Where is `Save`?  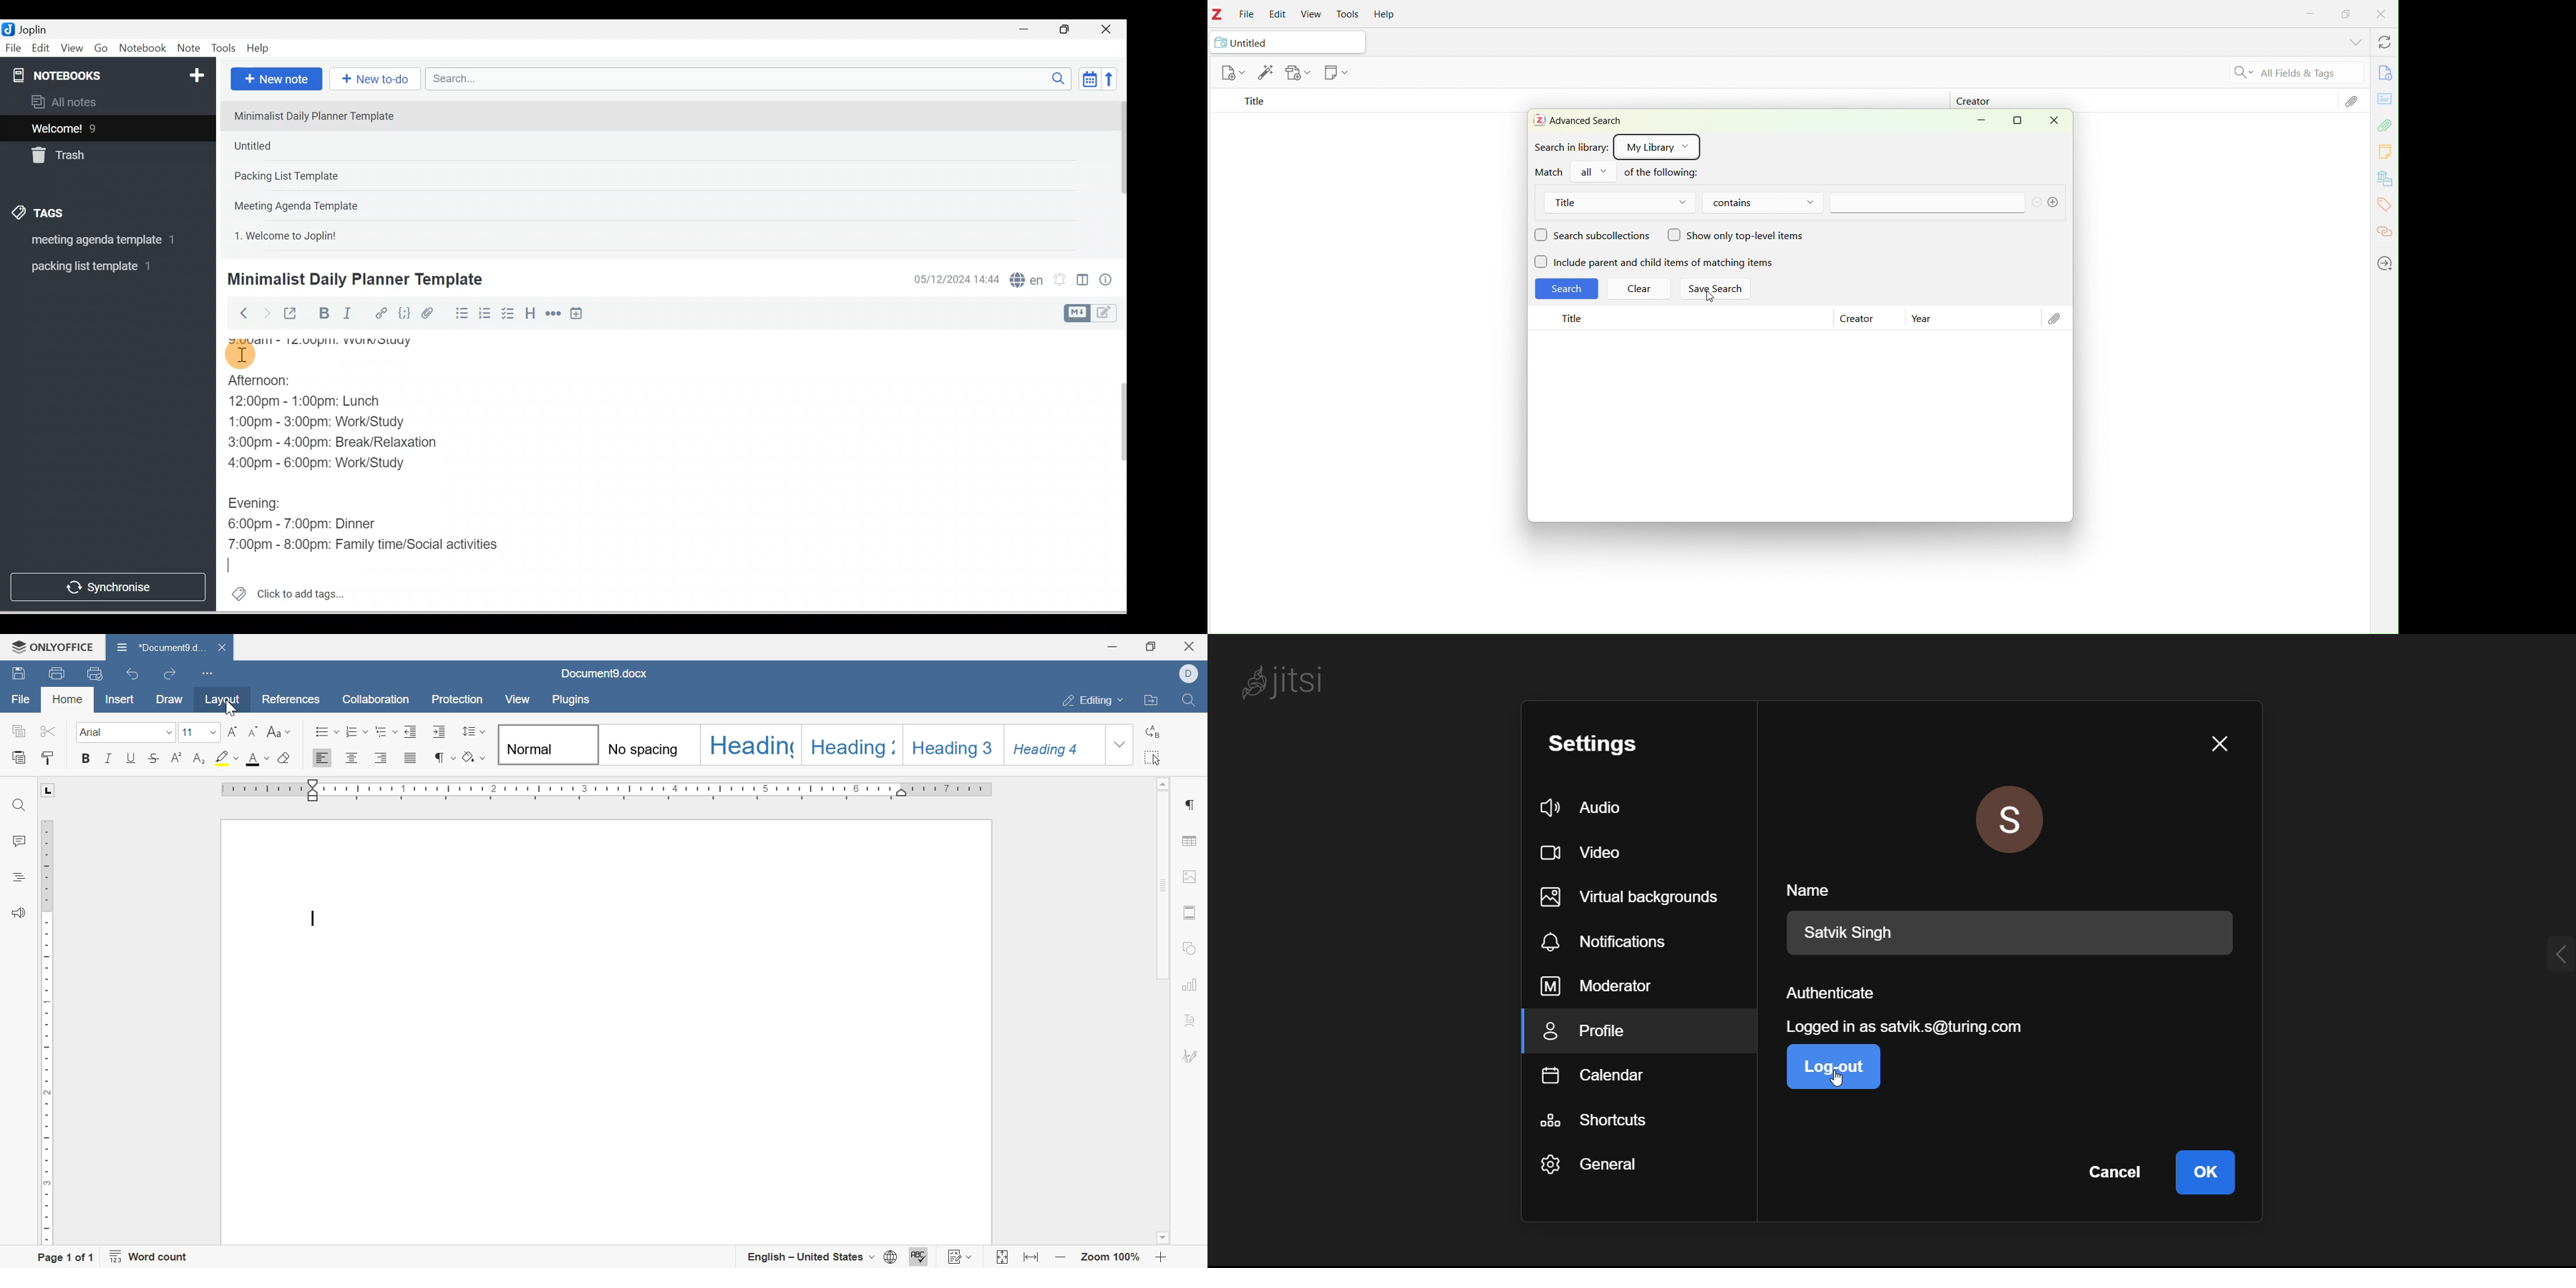
Save is located at coordinates (1299, 73).